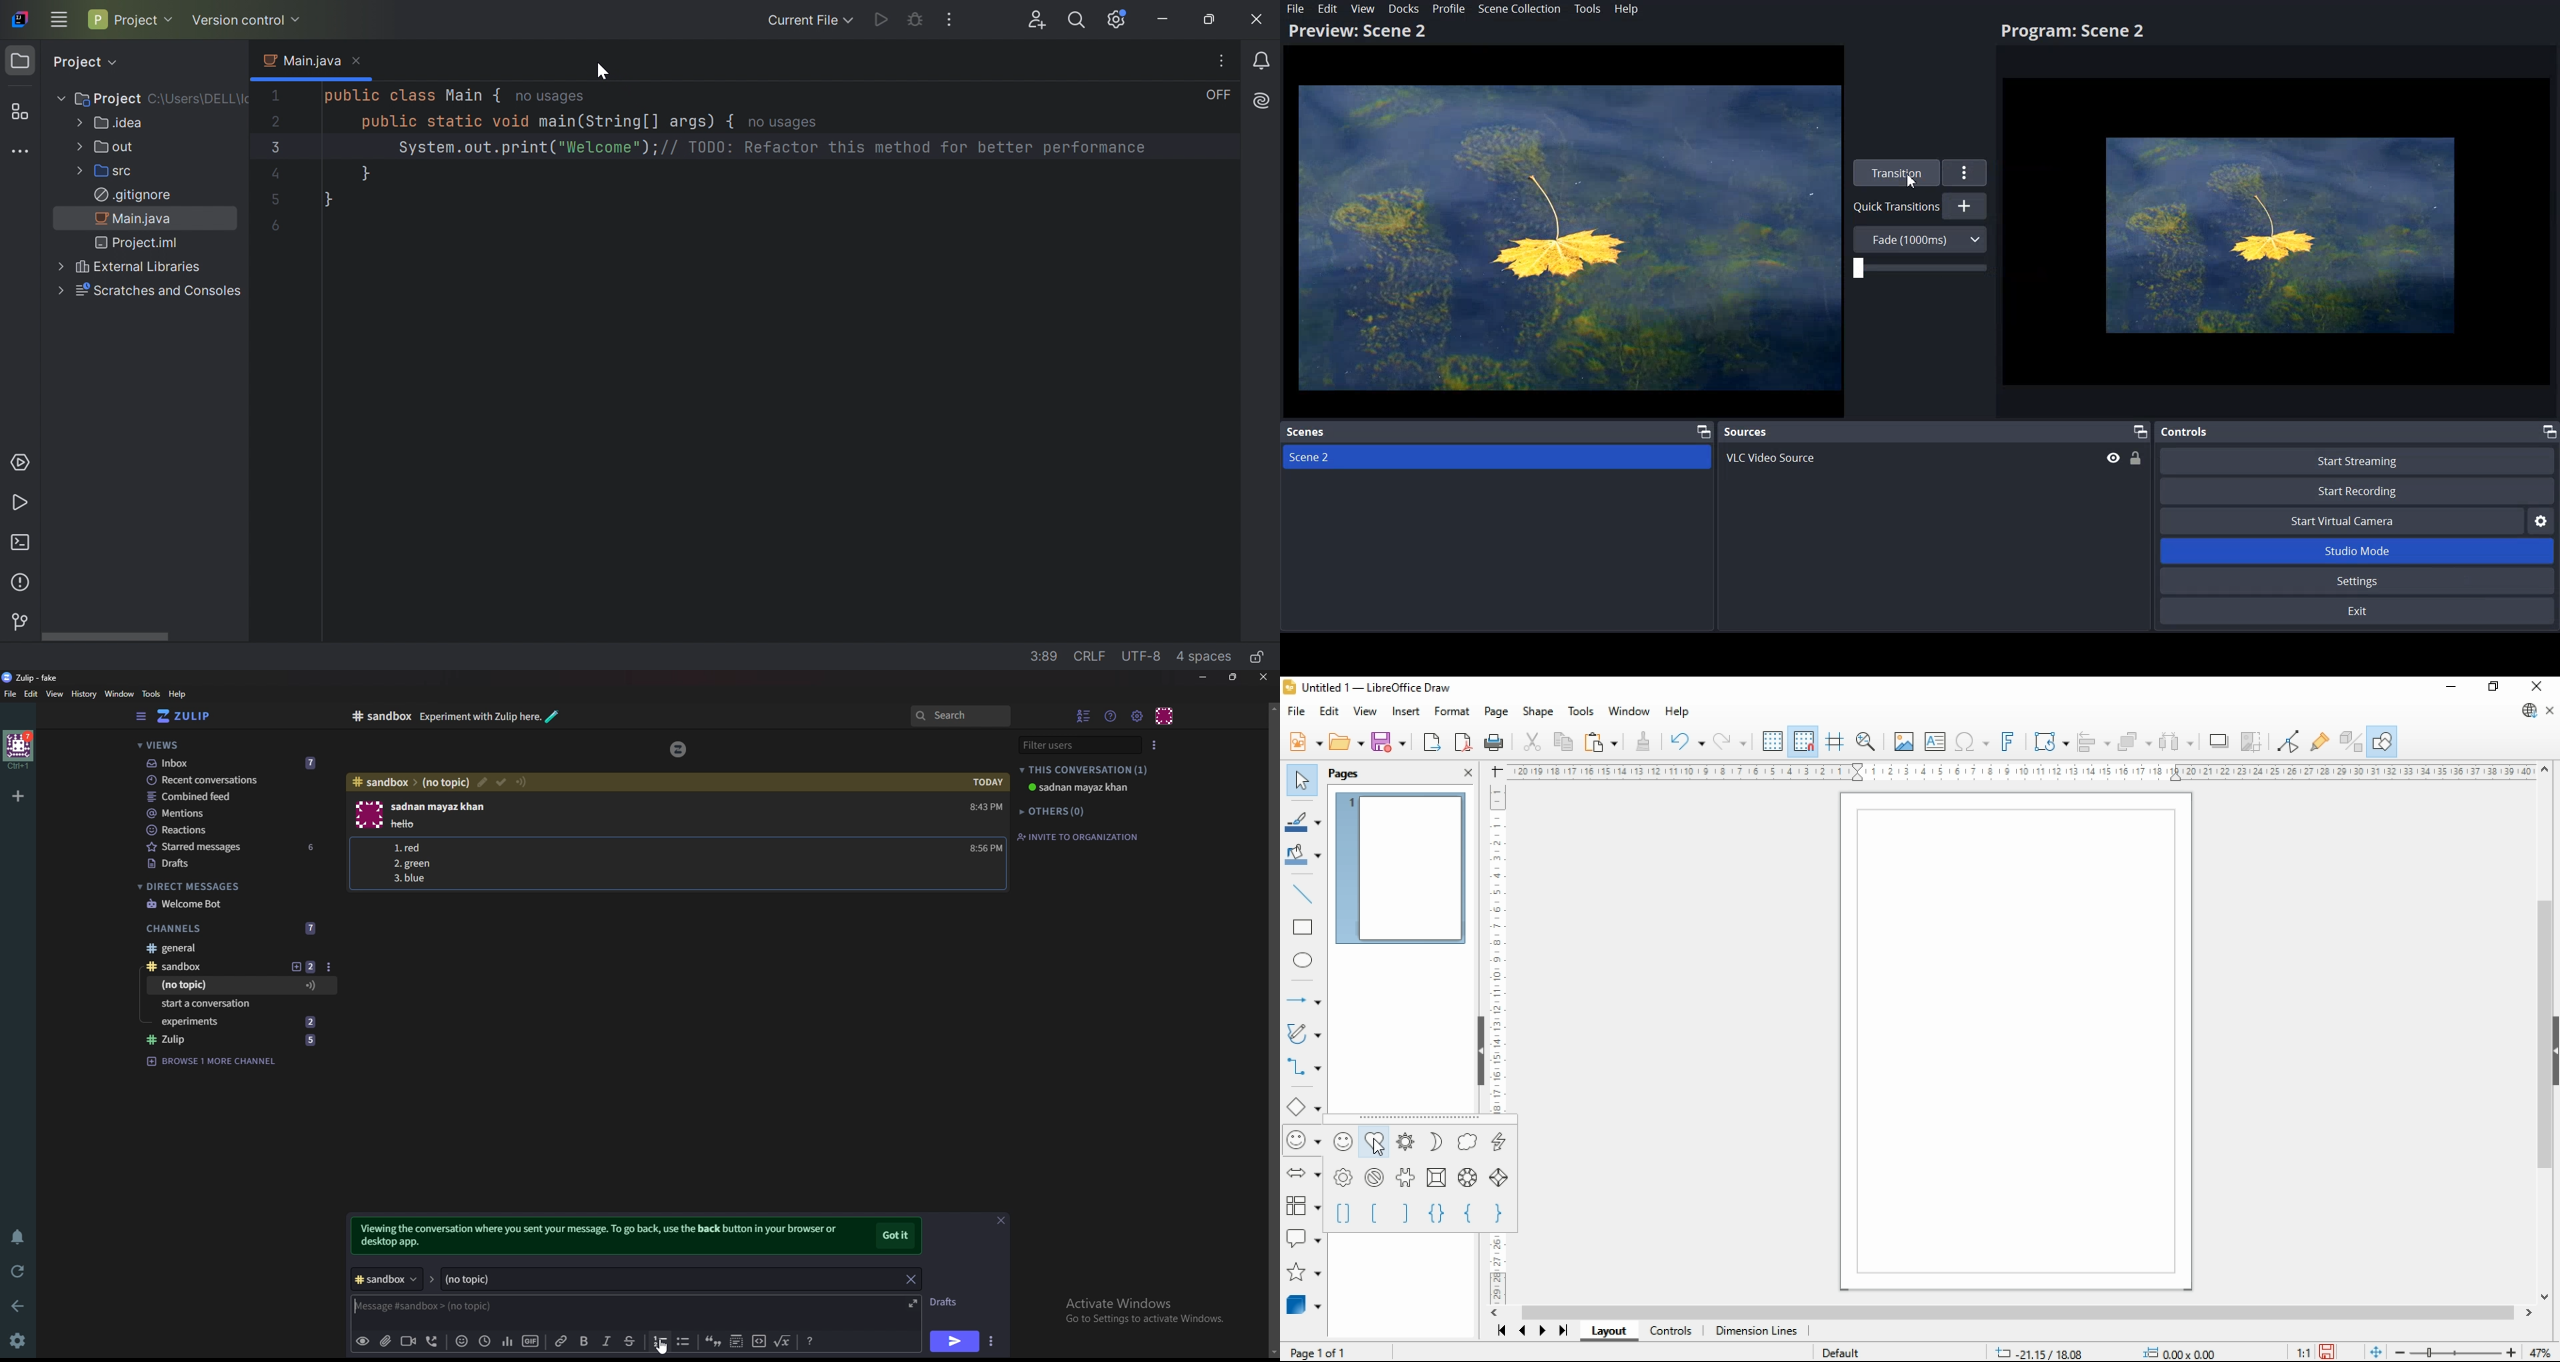  I want to click on save 1"1, so click(2312, 1347).